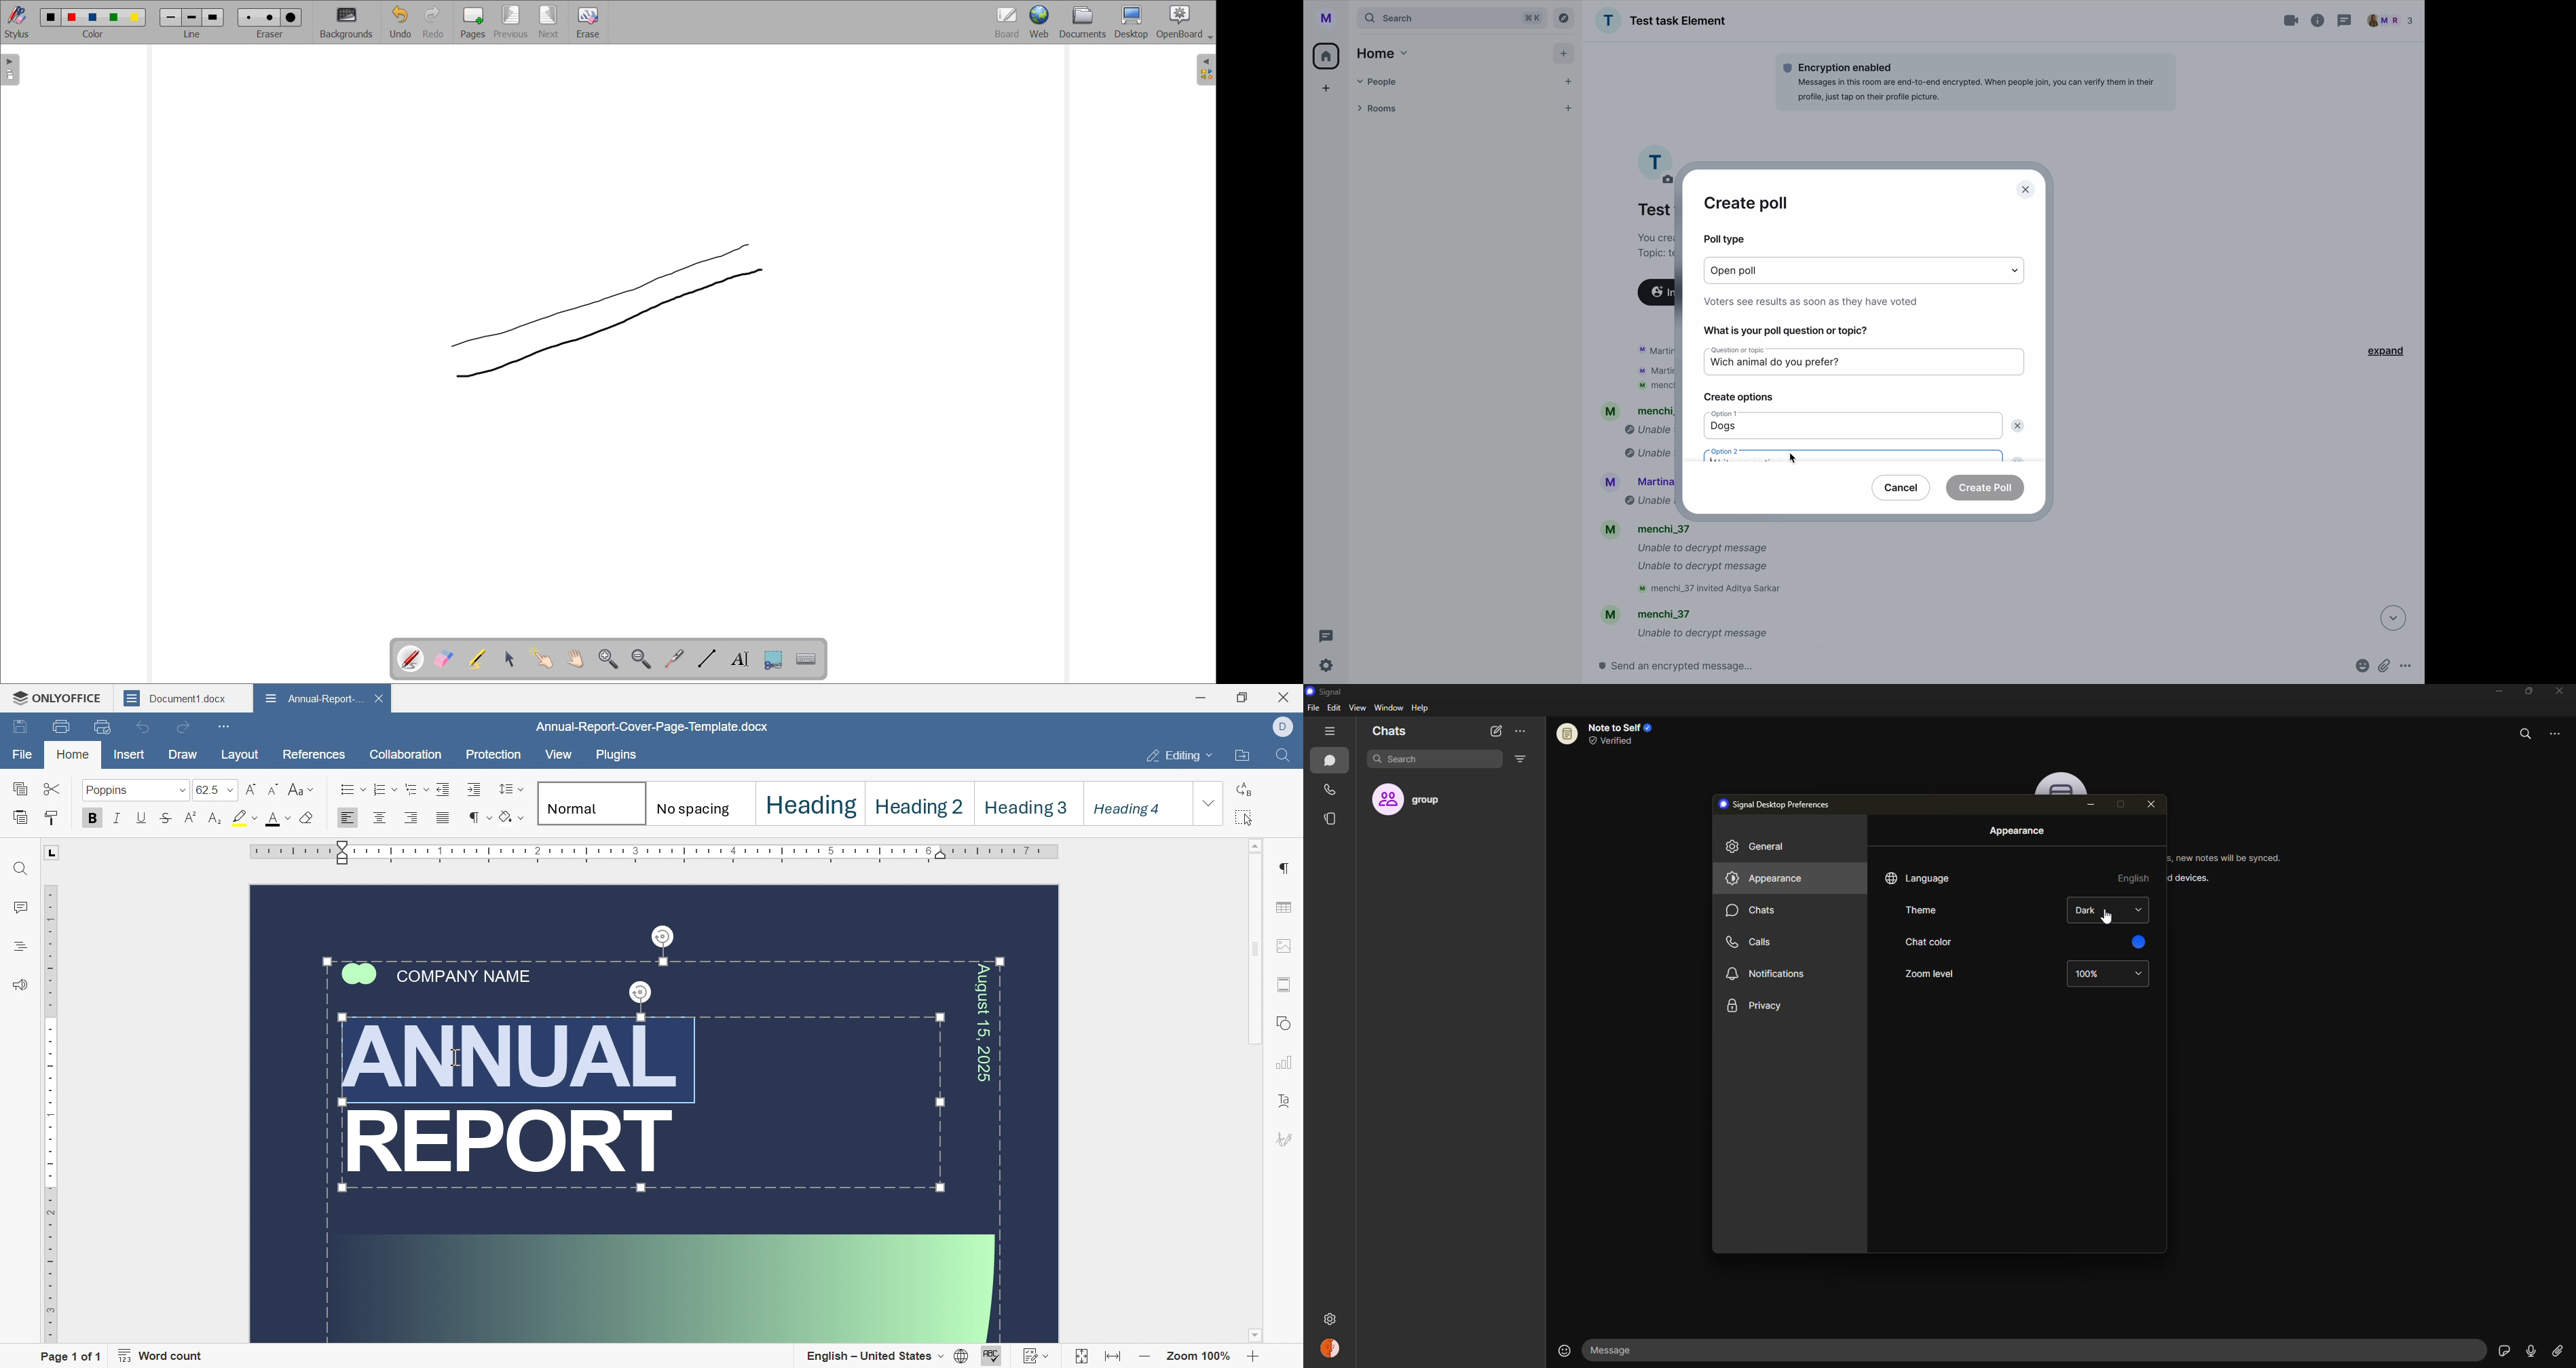 Image resolution: width=2576 pixels, height=1372 pixels. I want to click on filter, so click(1519, 760).